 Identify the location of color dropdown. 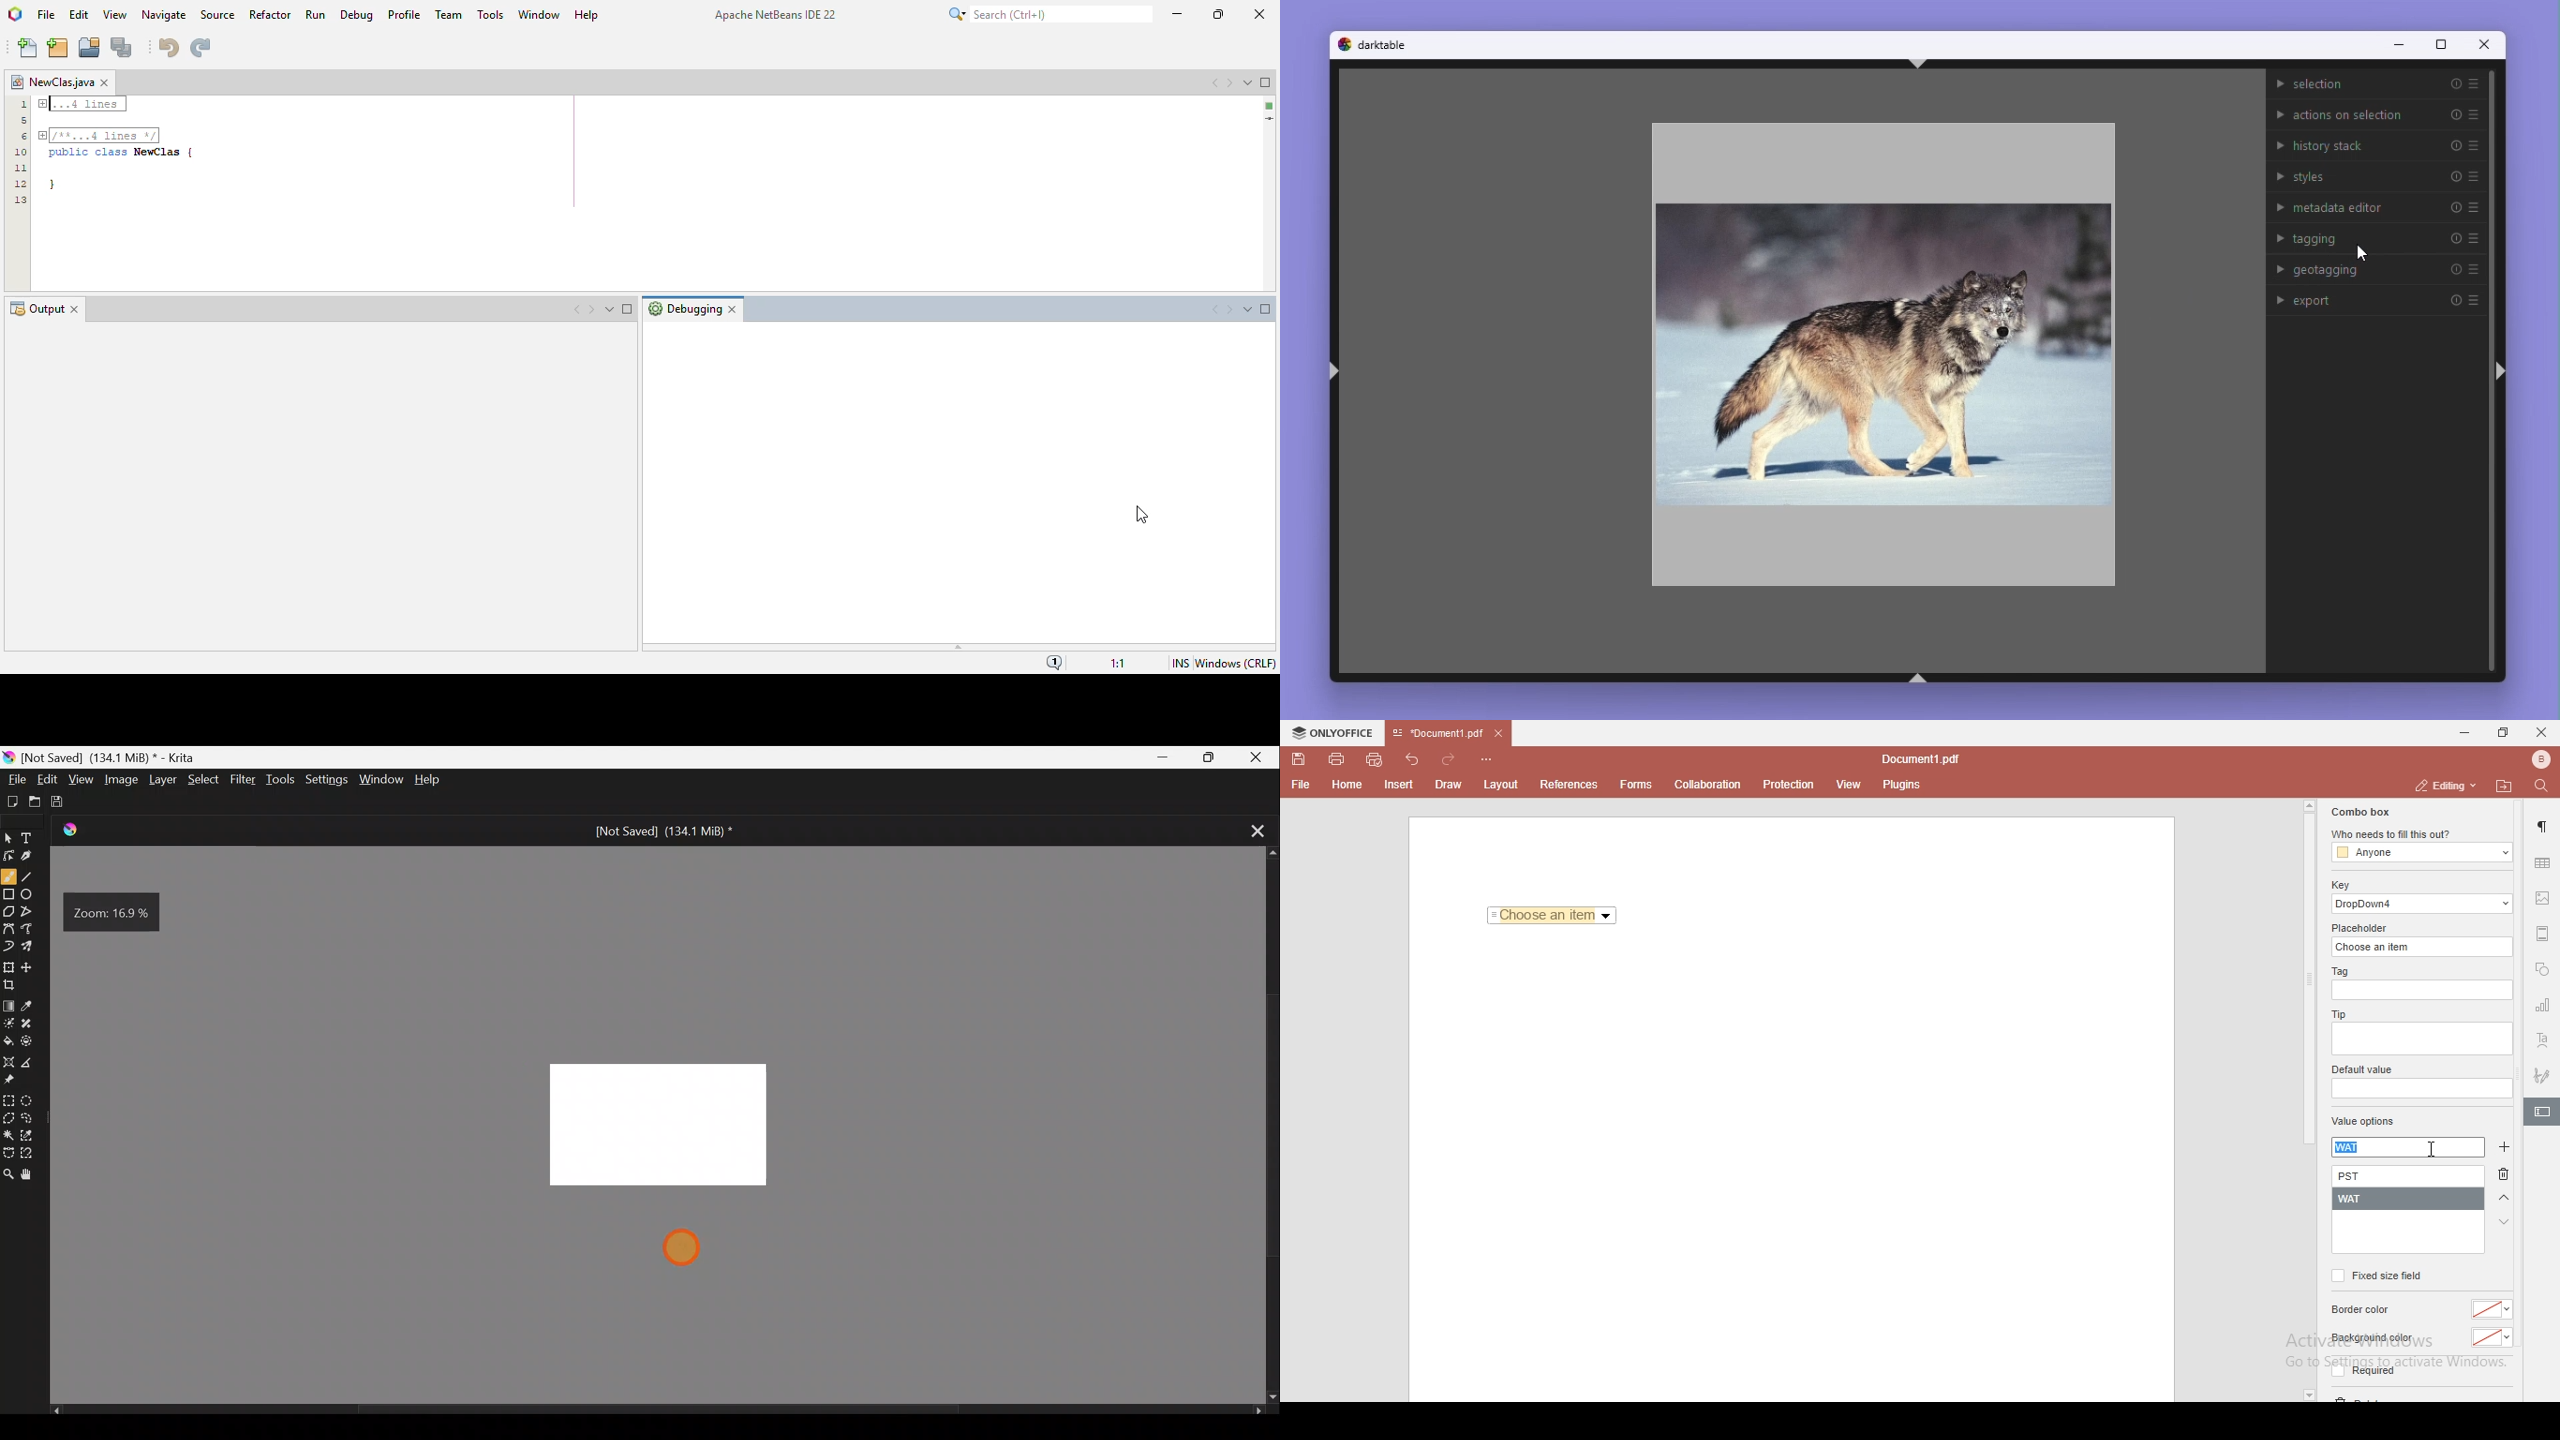
(2494, 1309).